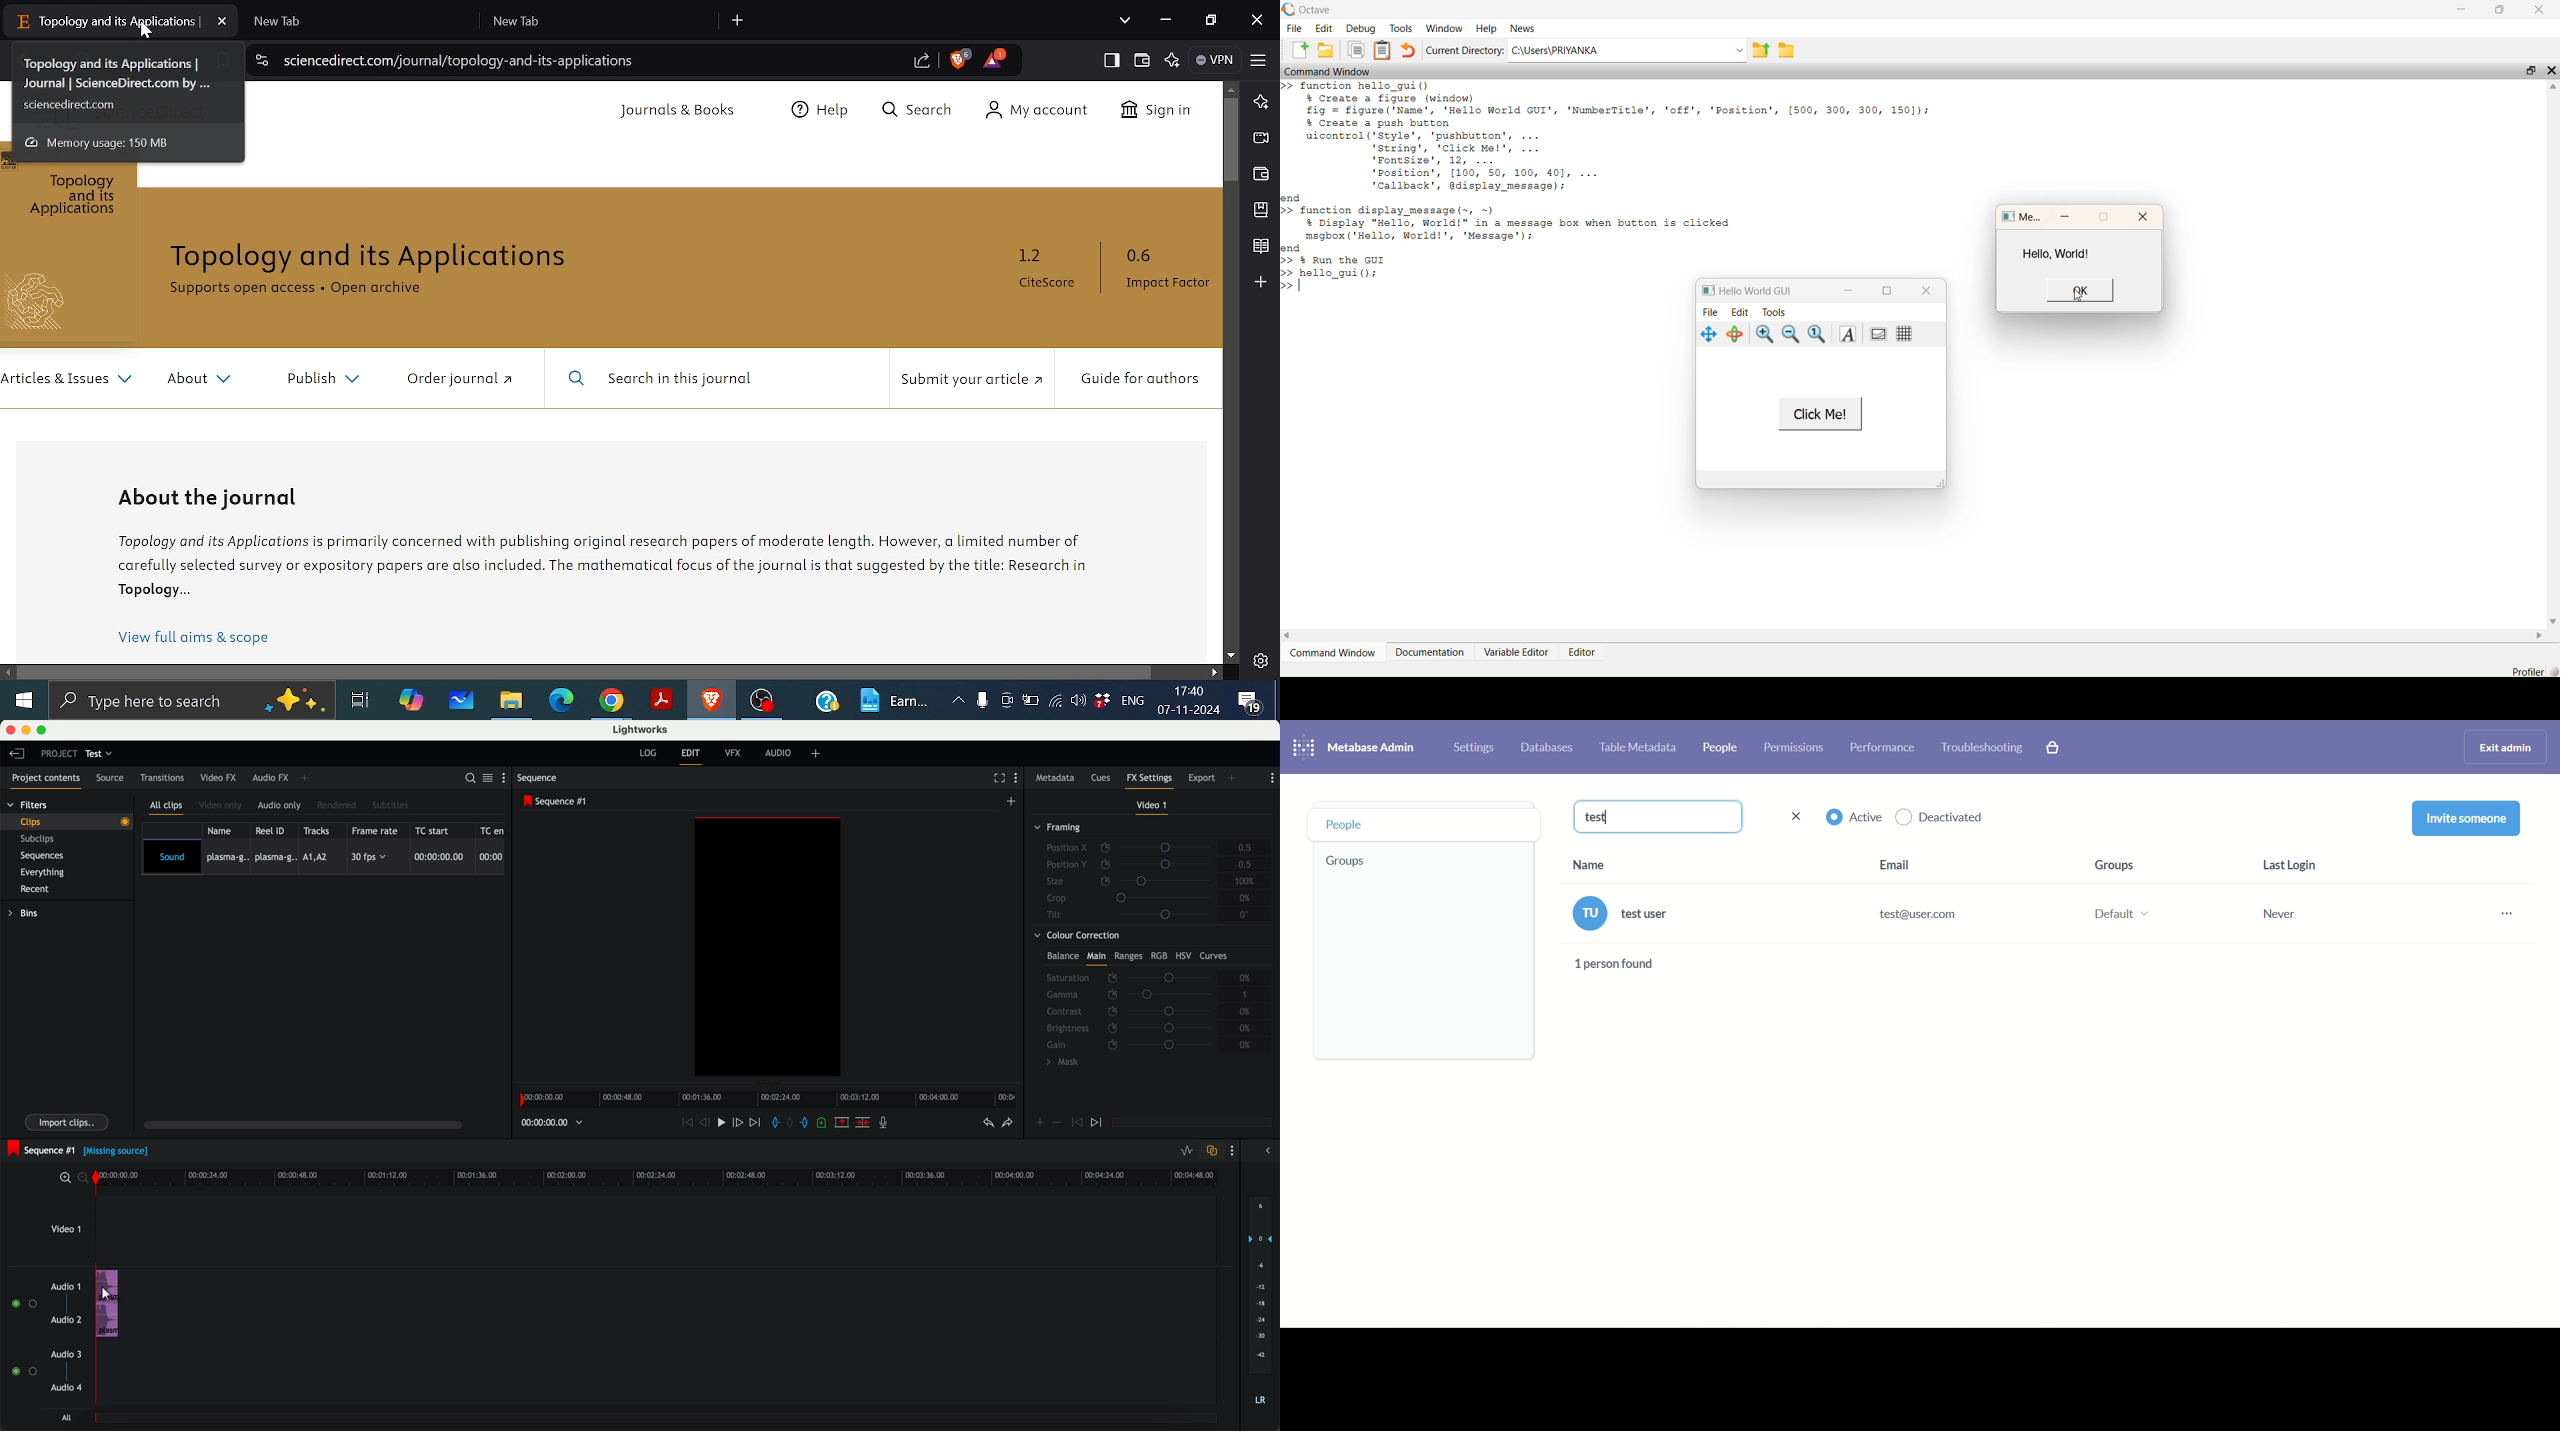 This screenshot has width=2576, height=1456. What do you see at coordinates (1261, 210) in the screenshot?
I see `Bookmarks` at bounding box center [1261, 210].